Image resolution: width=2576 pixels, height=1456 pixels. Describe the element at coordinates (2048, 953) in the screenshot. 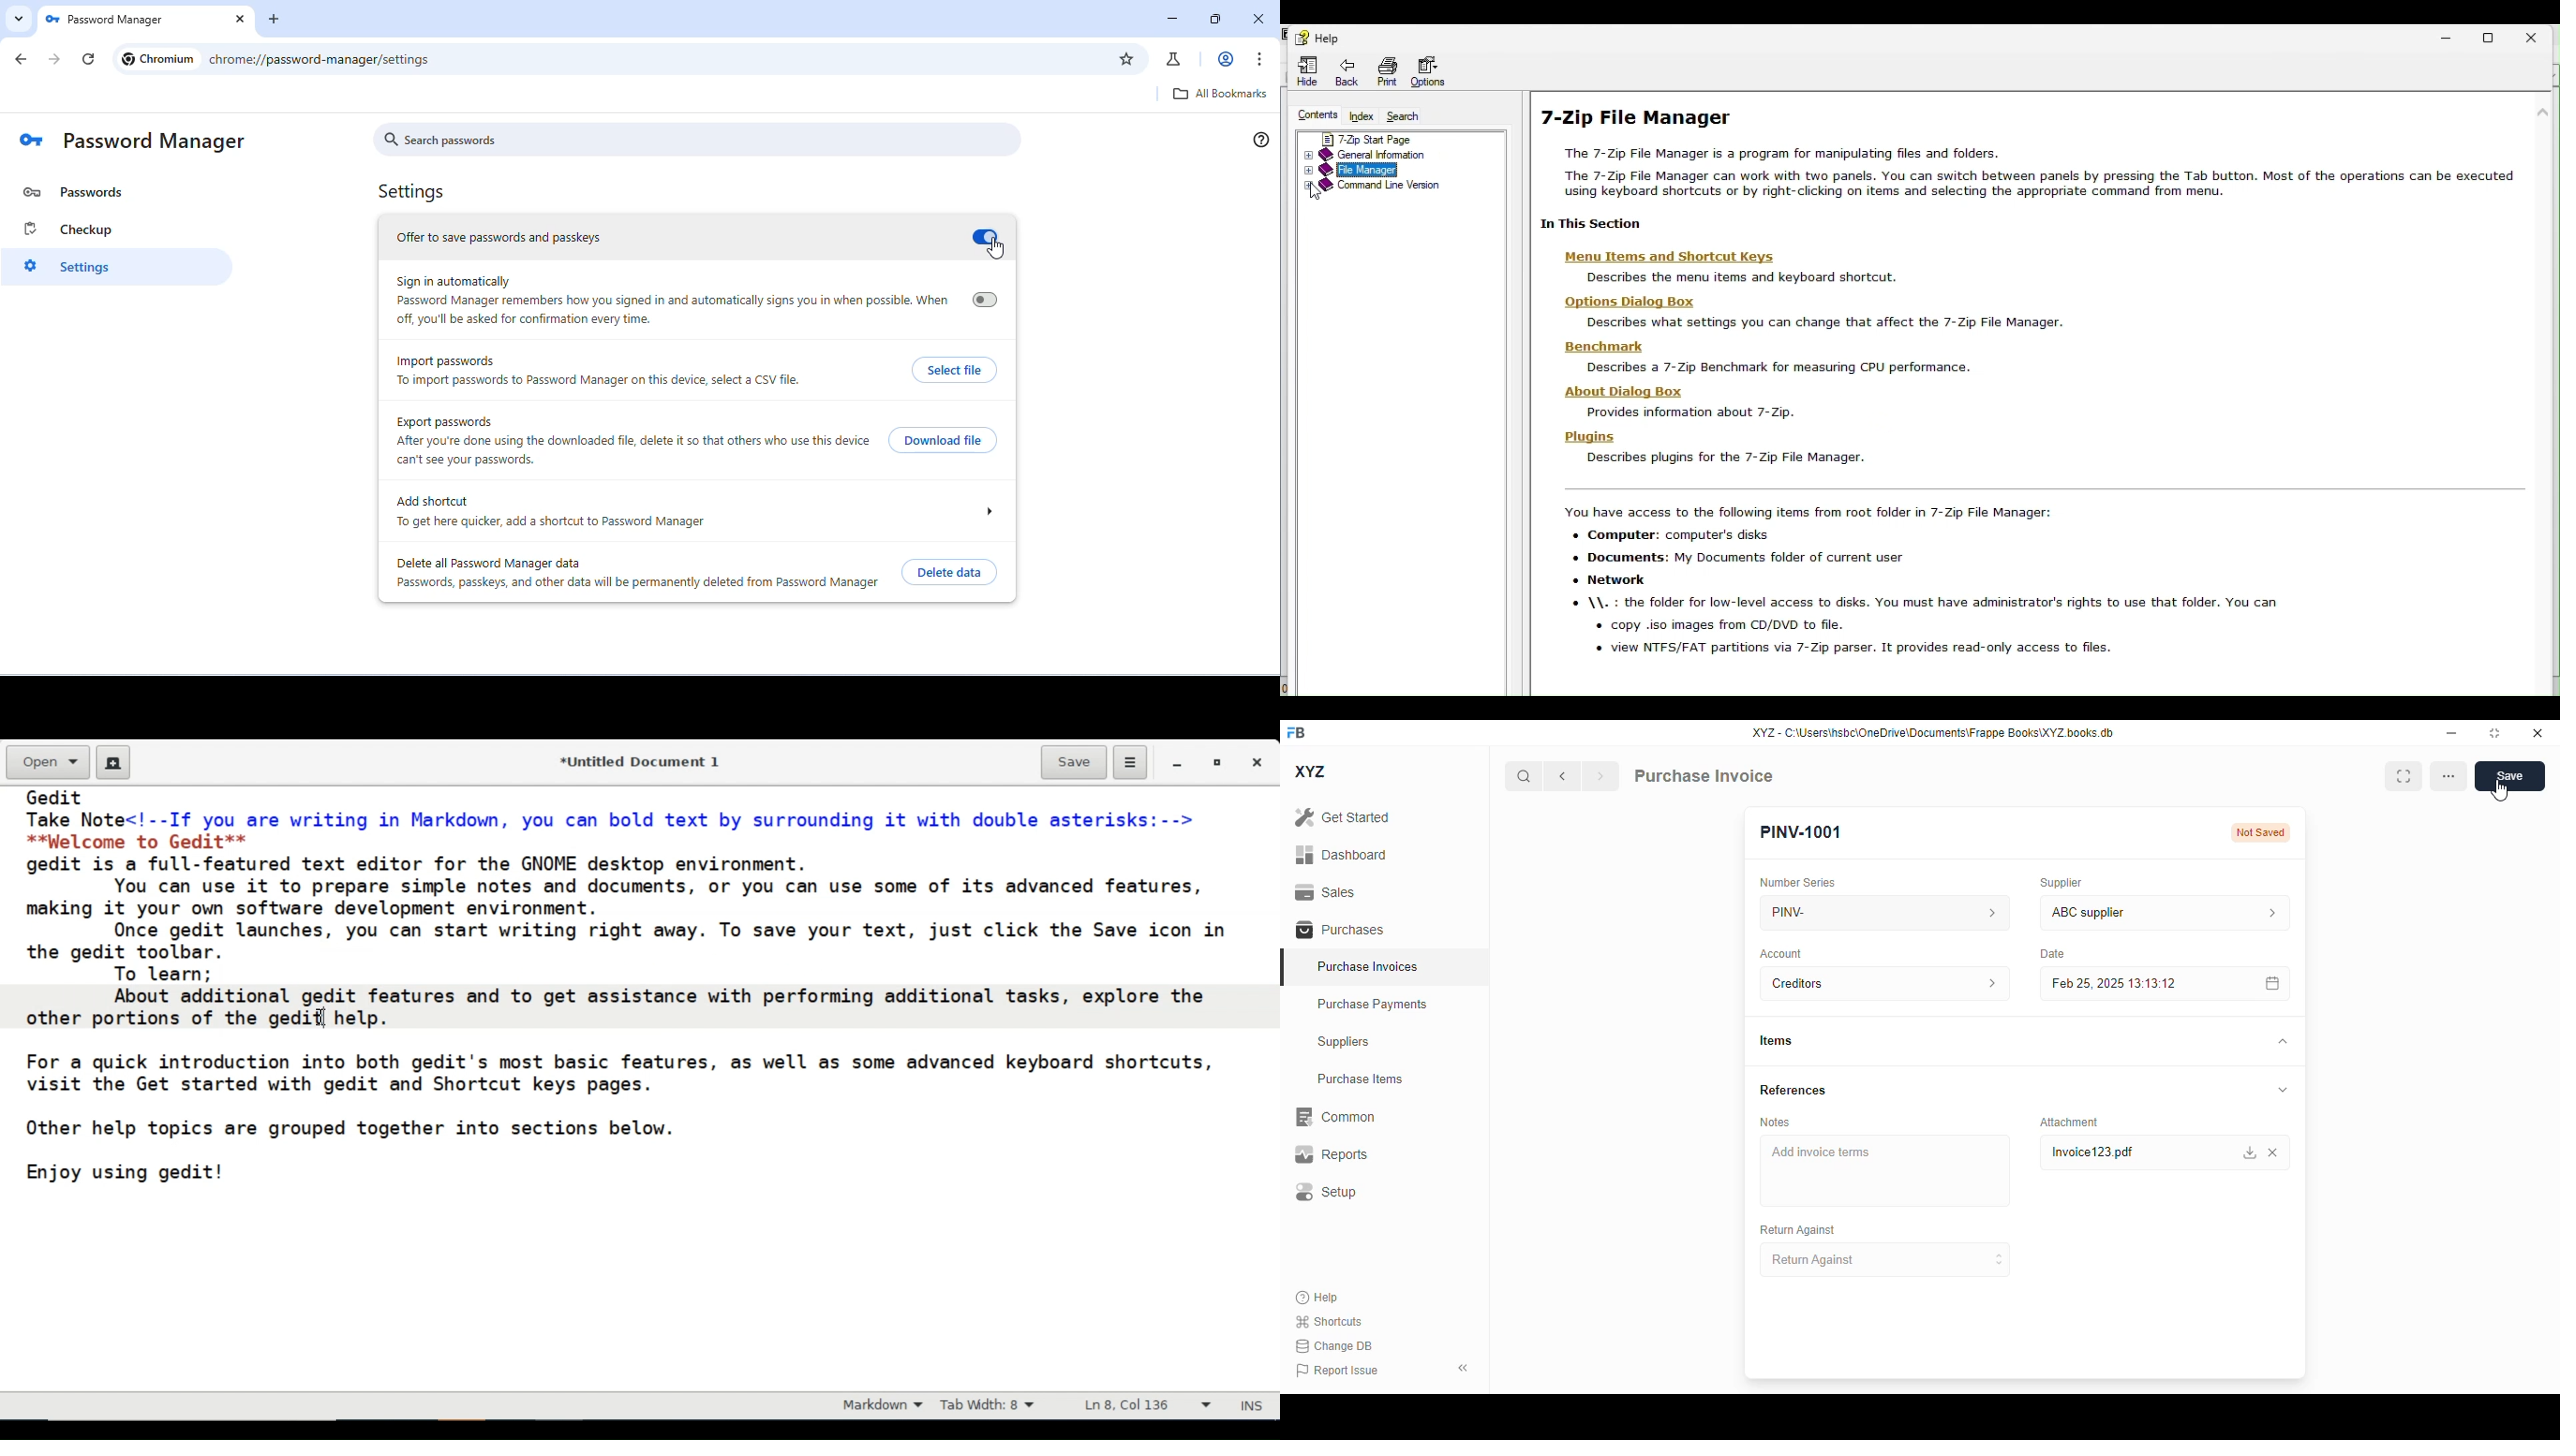

I see `date` at that location.